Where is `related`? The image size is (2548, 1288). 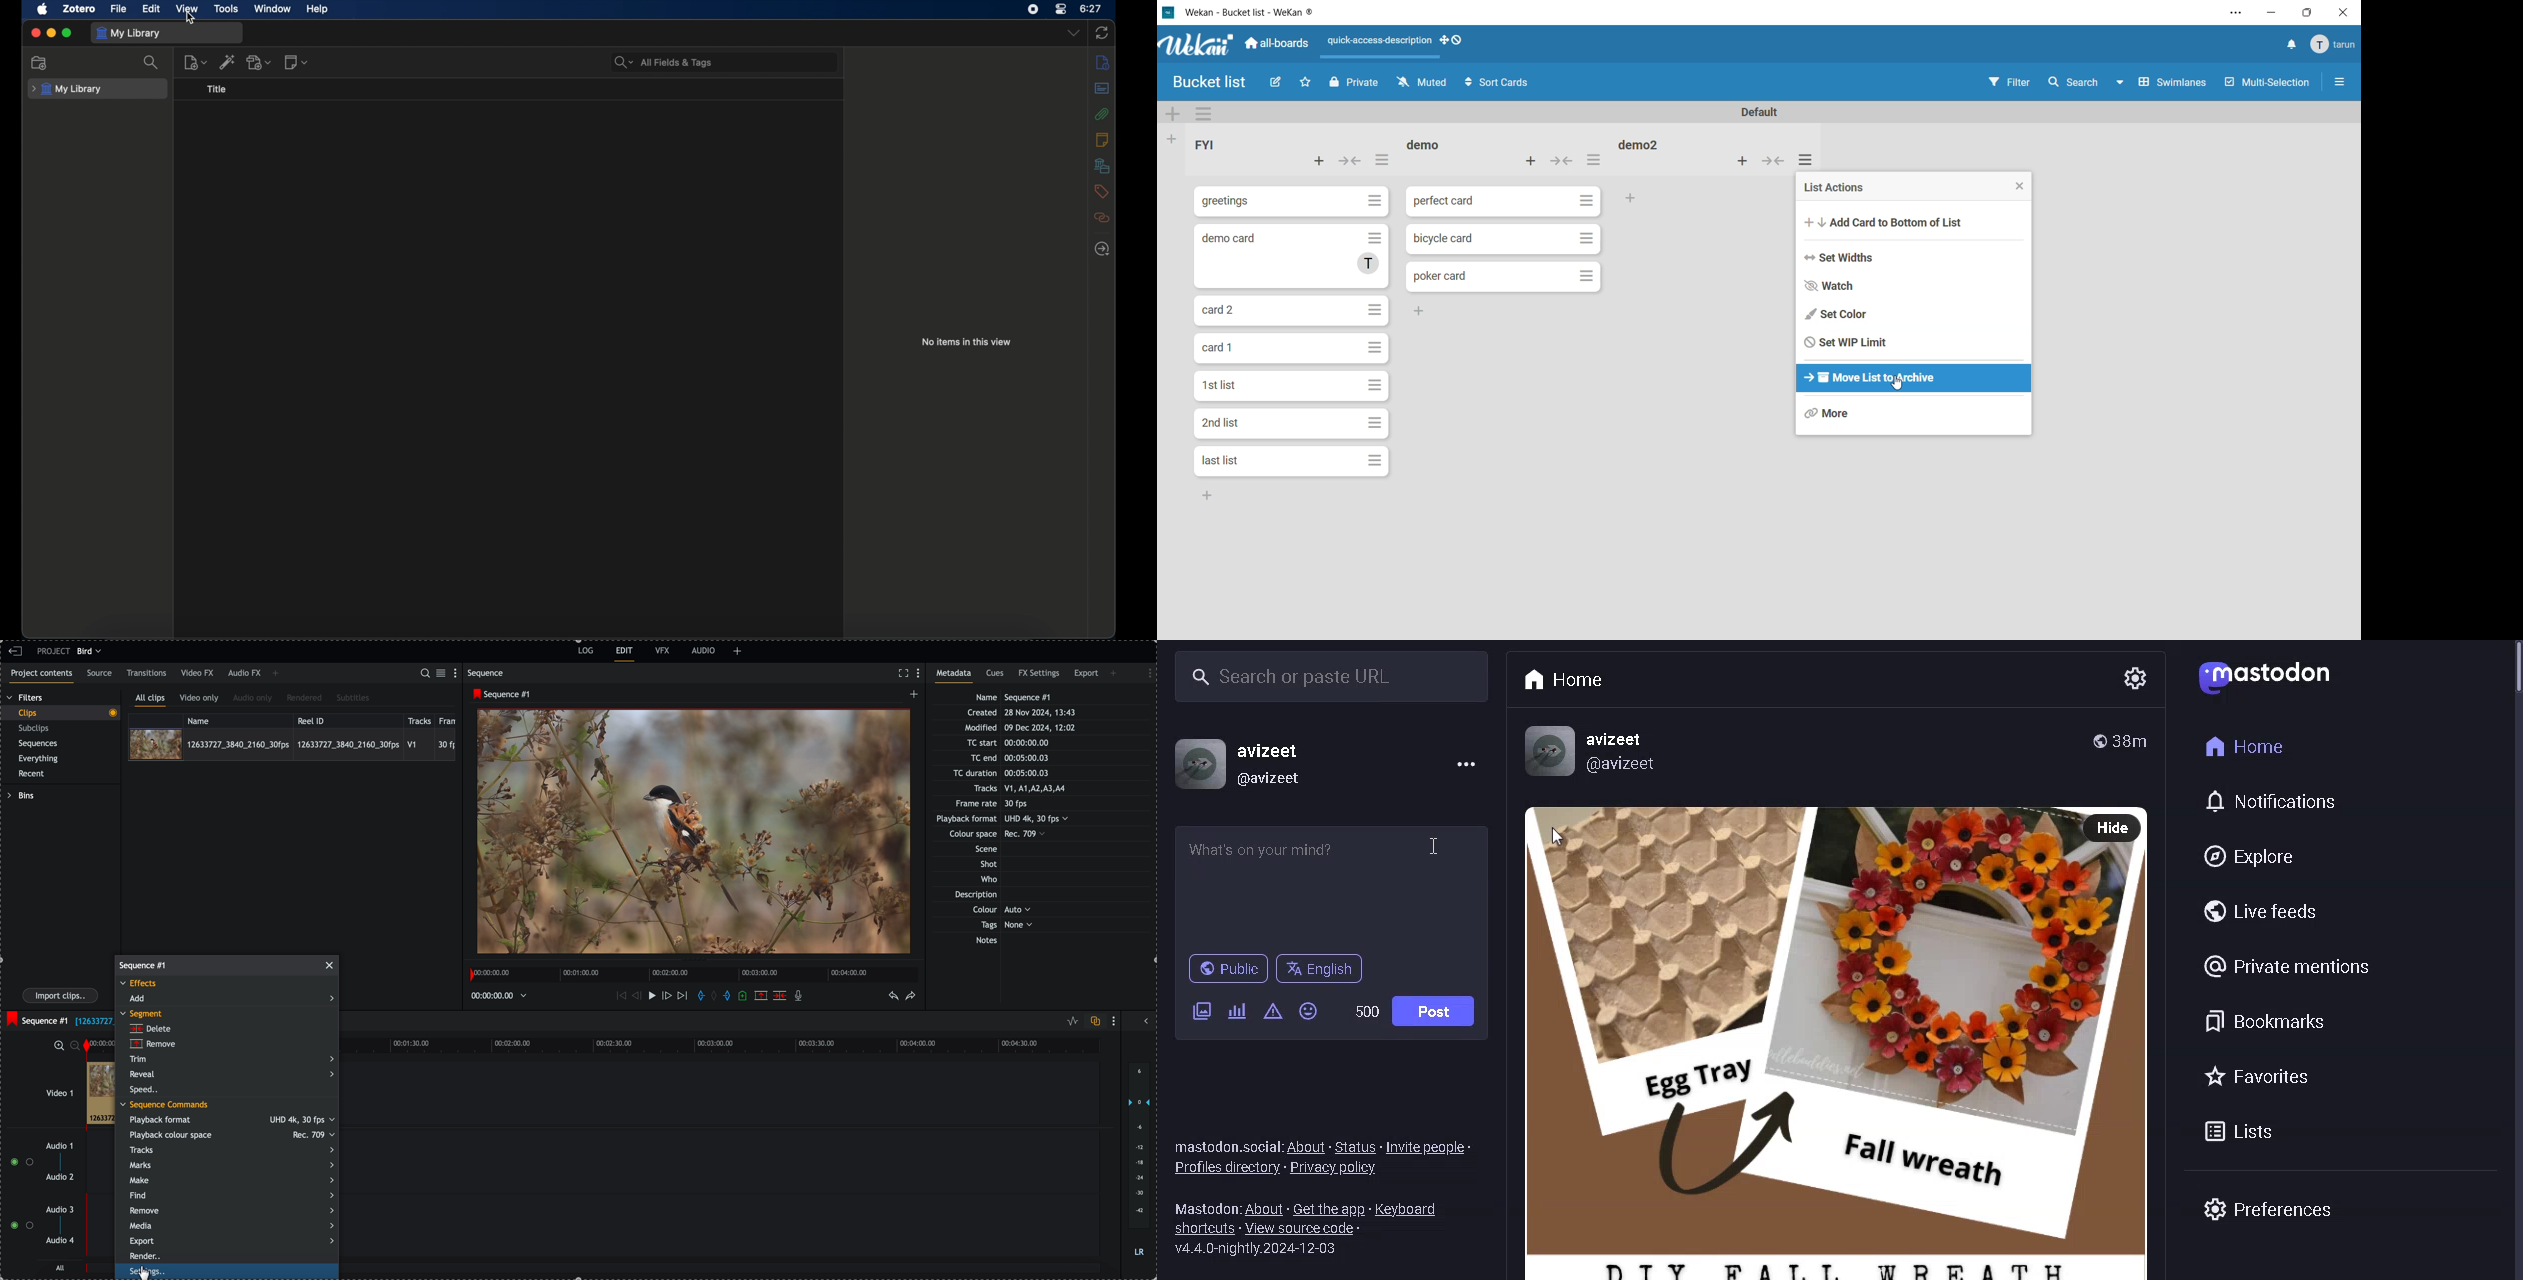
related is located at coordinates (1102, 217).